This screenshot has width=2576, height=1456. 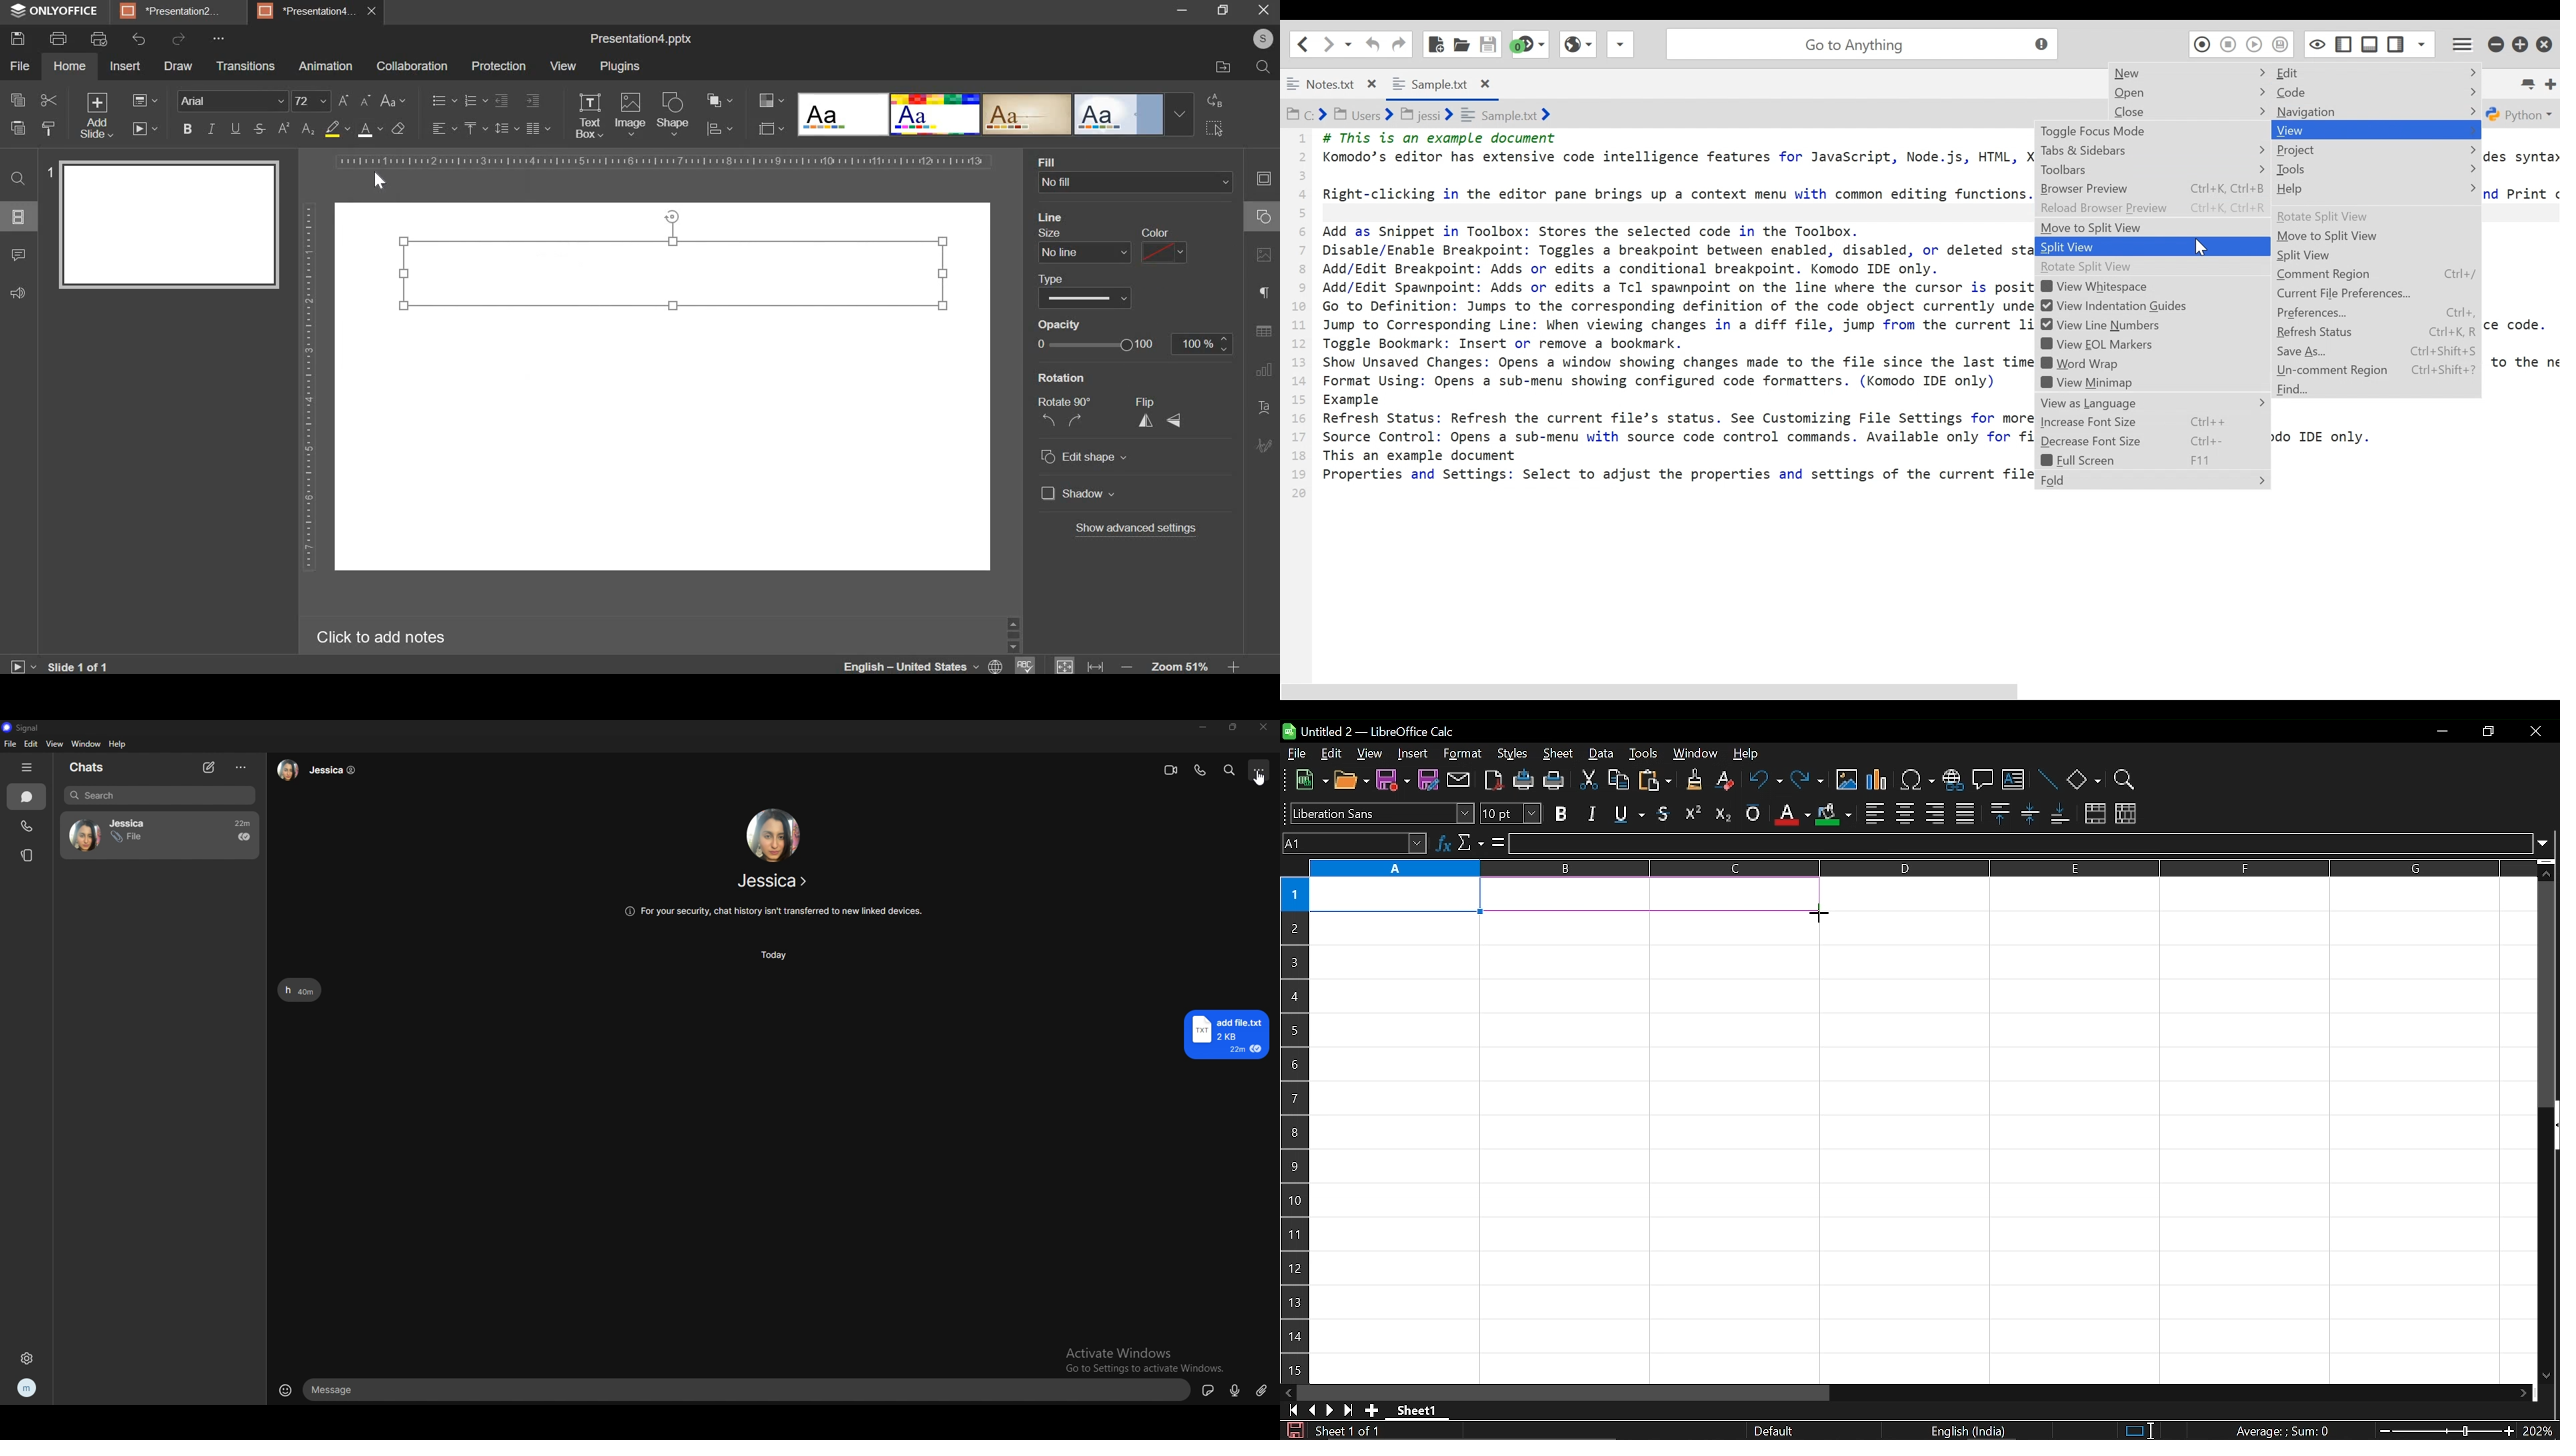 What do you see at coordinates (475, 129) in the screenshot?
I see `vertical alignment` at bounding box center [475, 129].